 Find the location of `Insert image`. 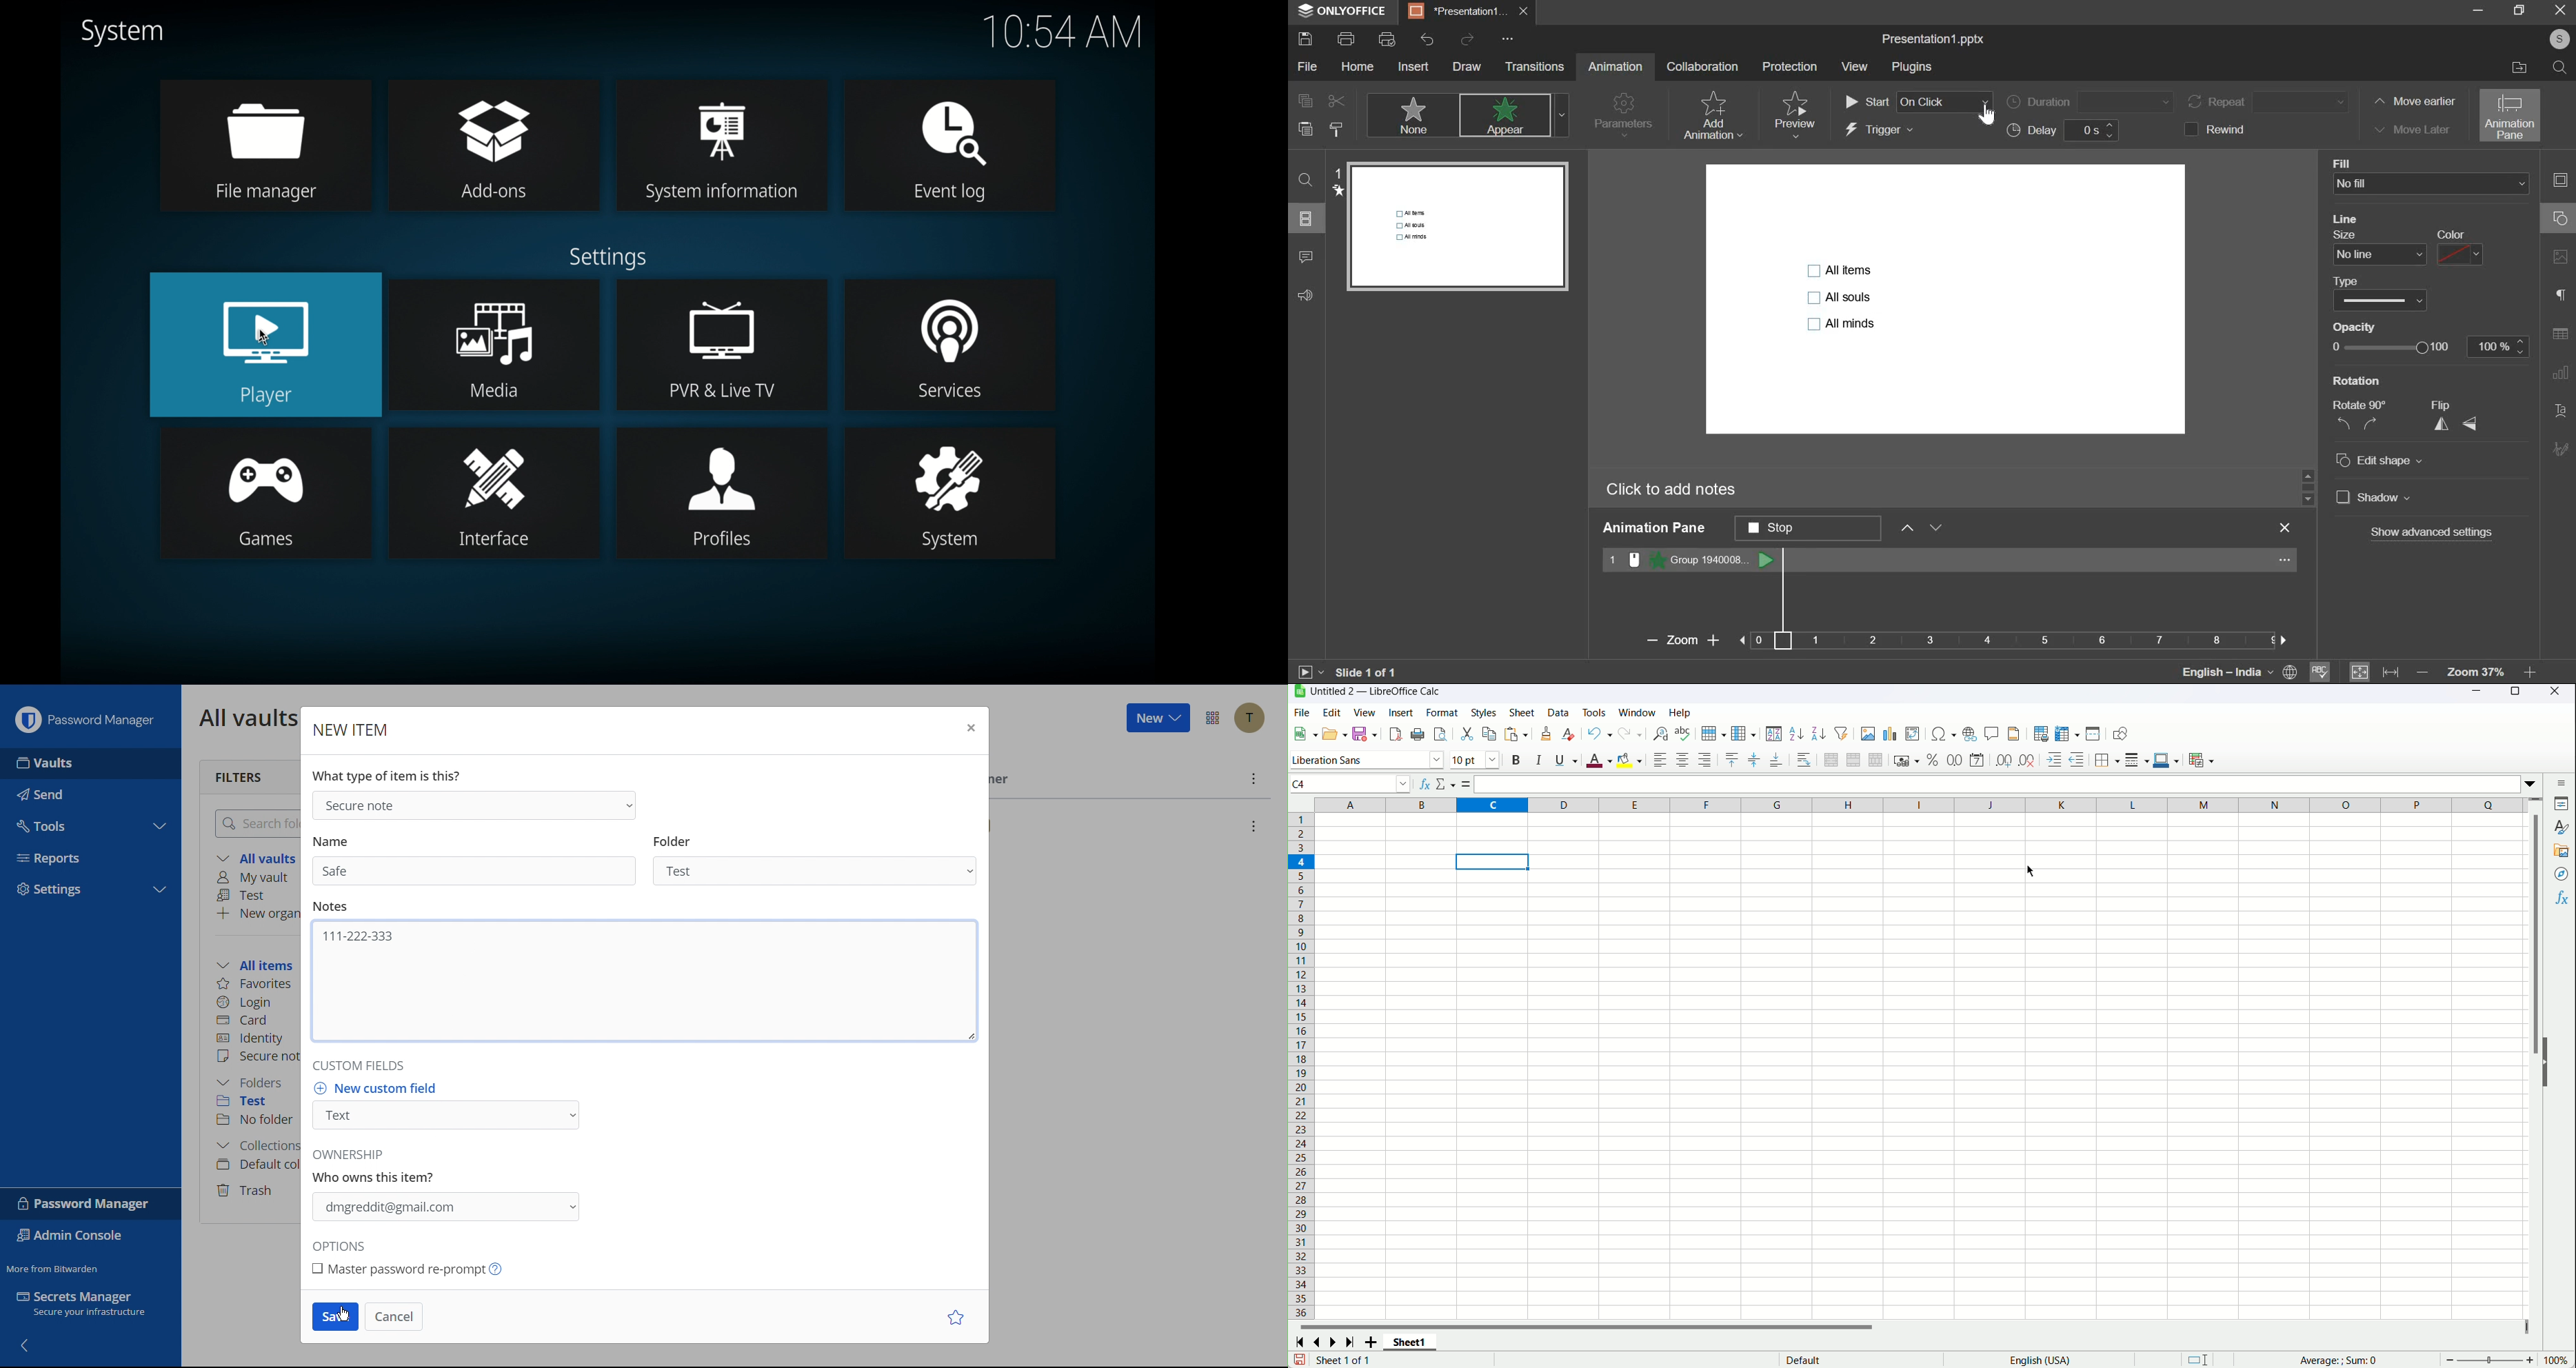

Insert image is located at coordinates (1867, 733).